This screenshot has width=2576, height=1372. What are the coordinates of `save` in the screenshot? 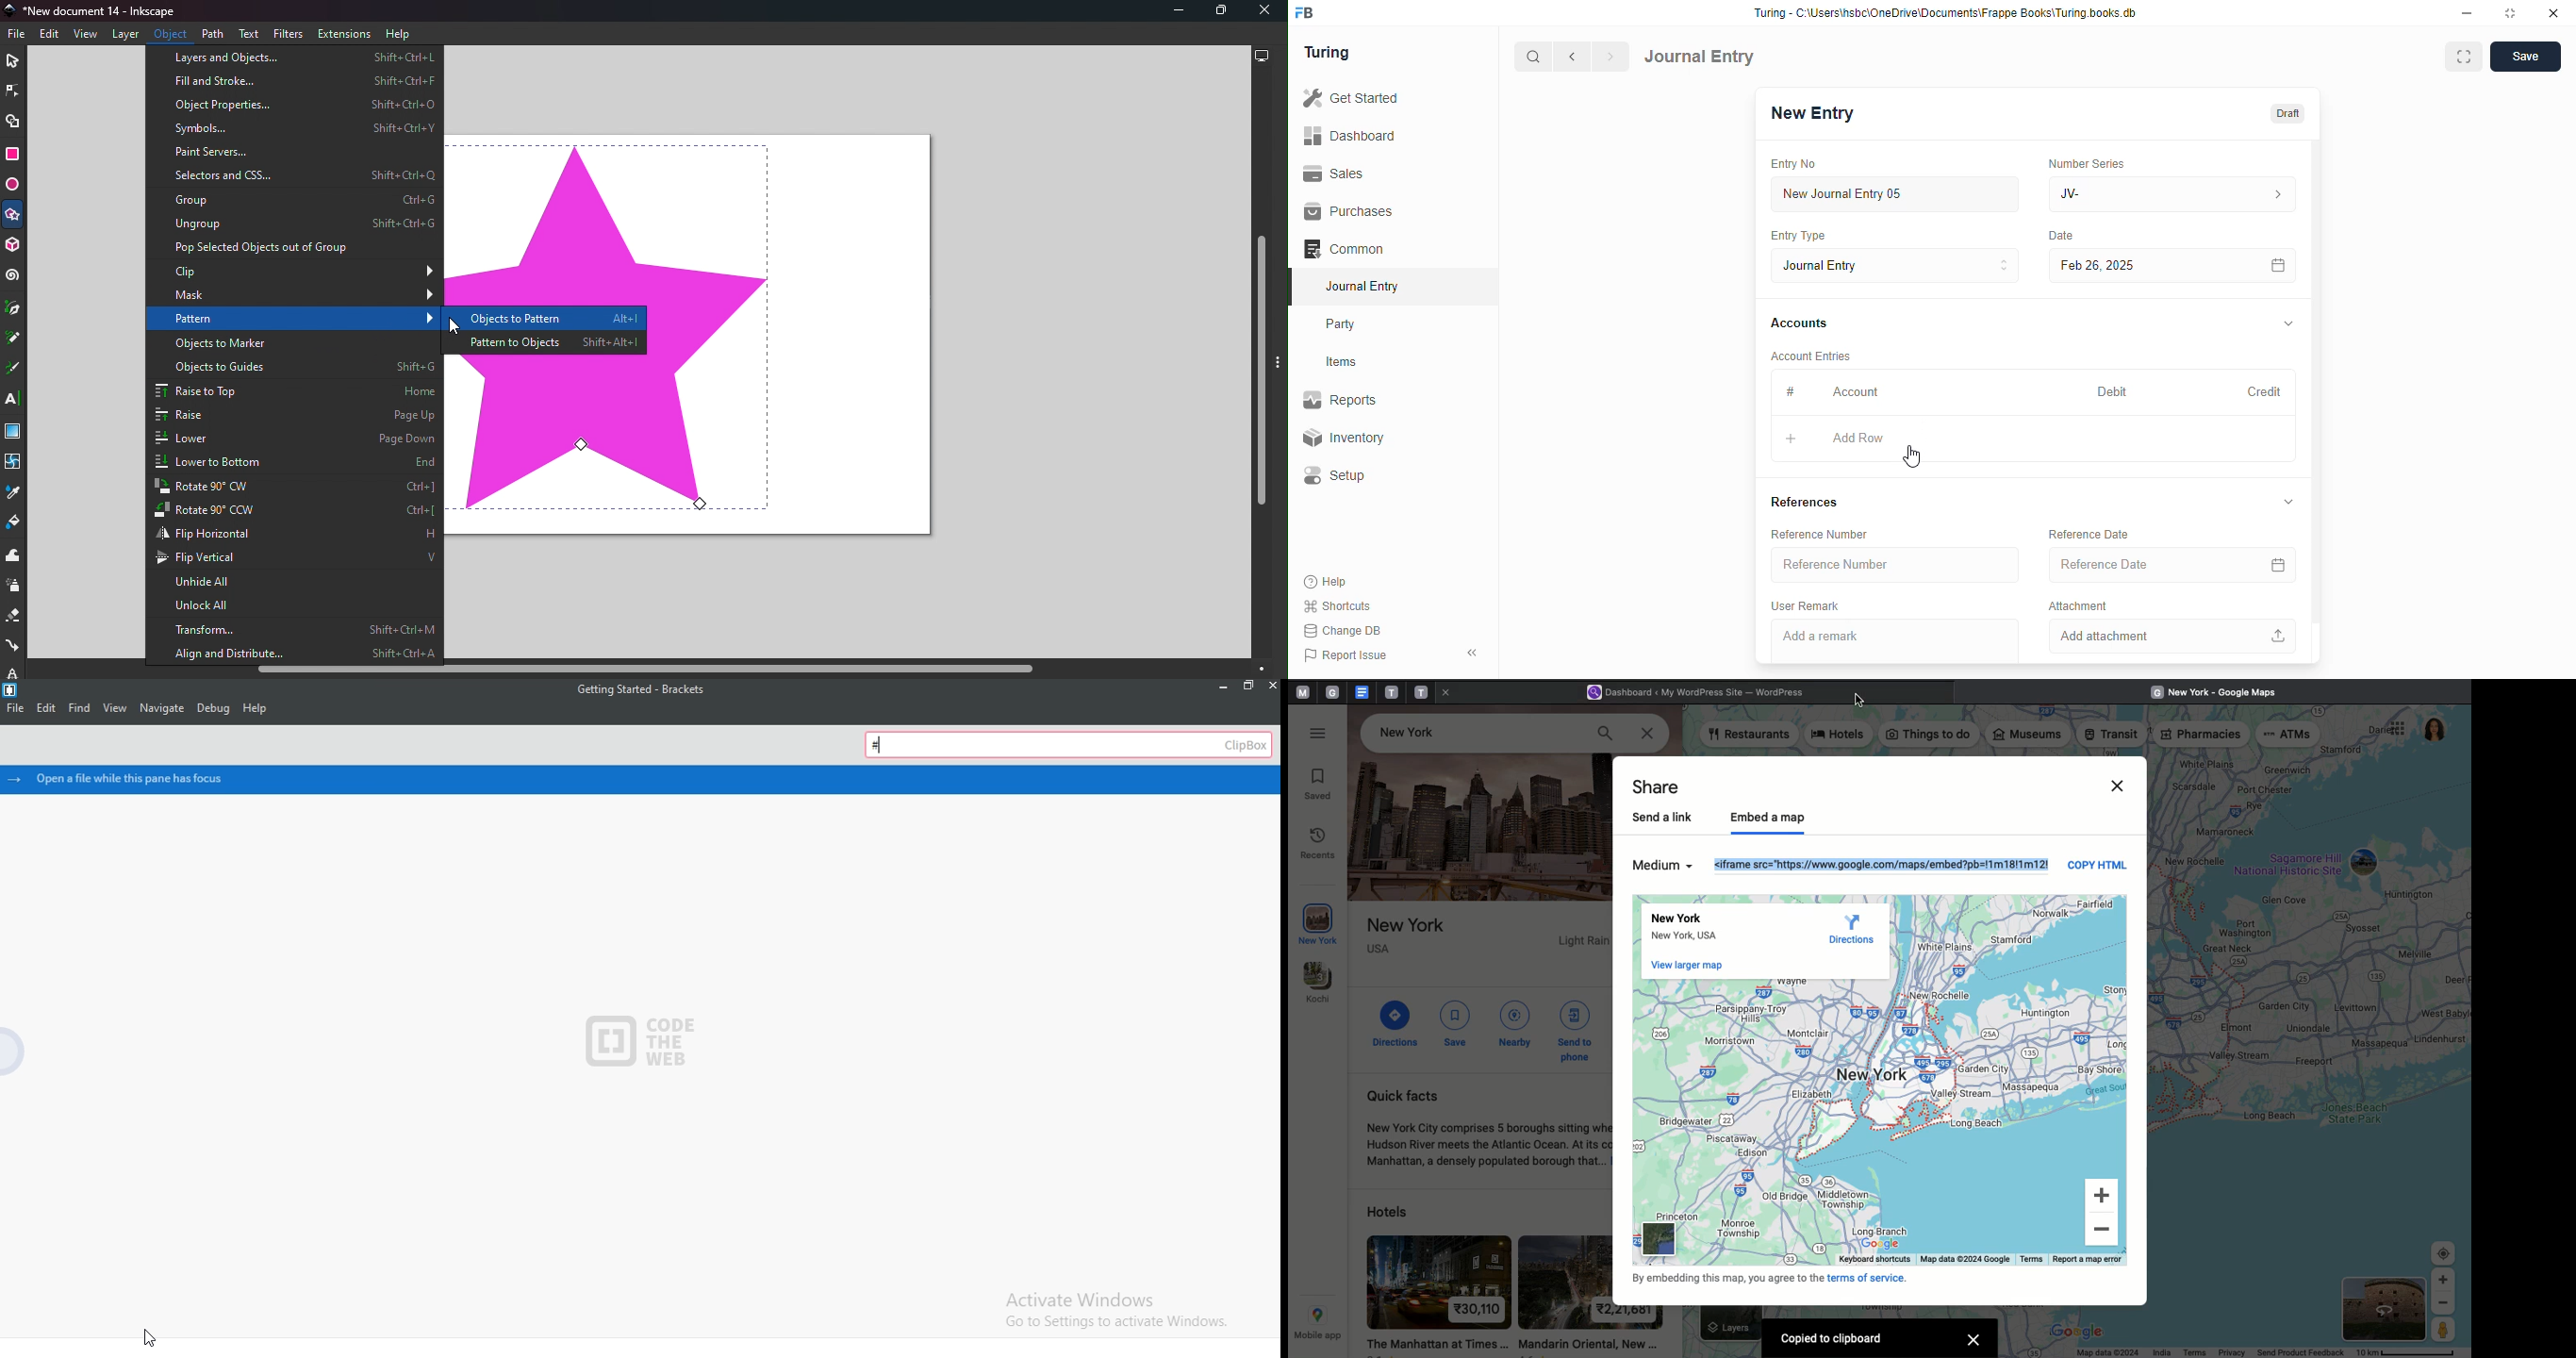 It's located at (2525, 57).